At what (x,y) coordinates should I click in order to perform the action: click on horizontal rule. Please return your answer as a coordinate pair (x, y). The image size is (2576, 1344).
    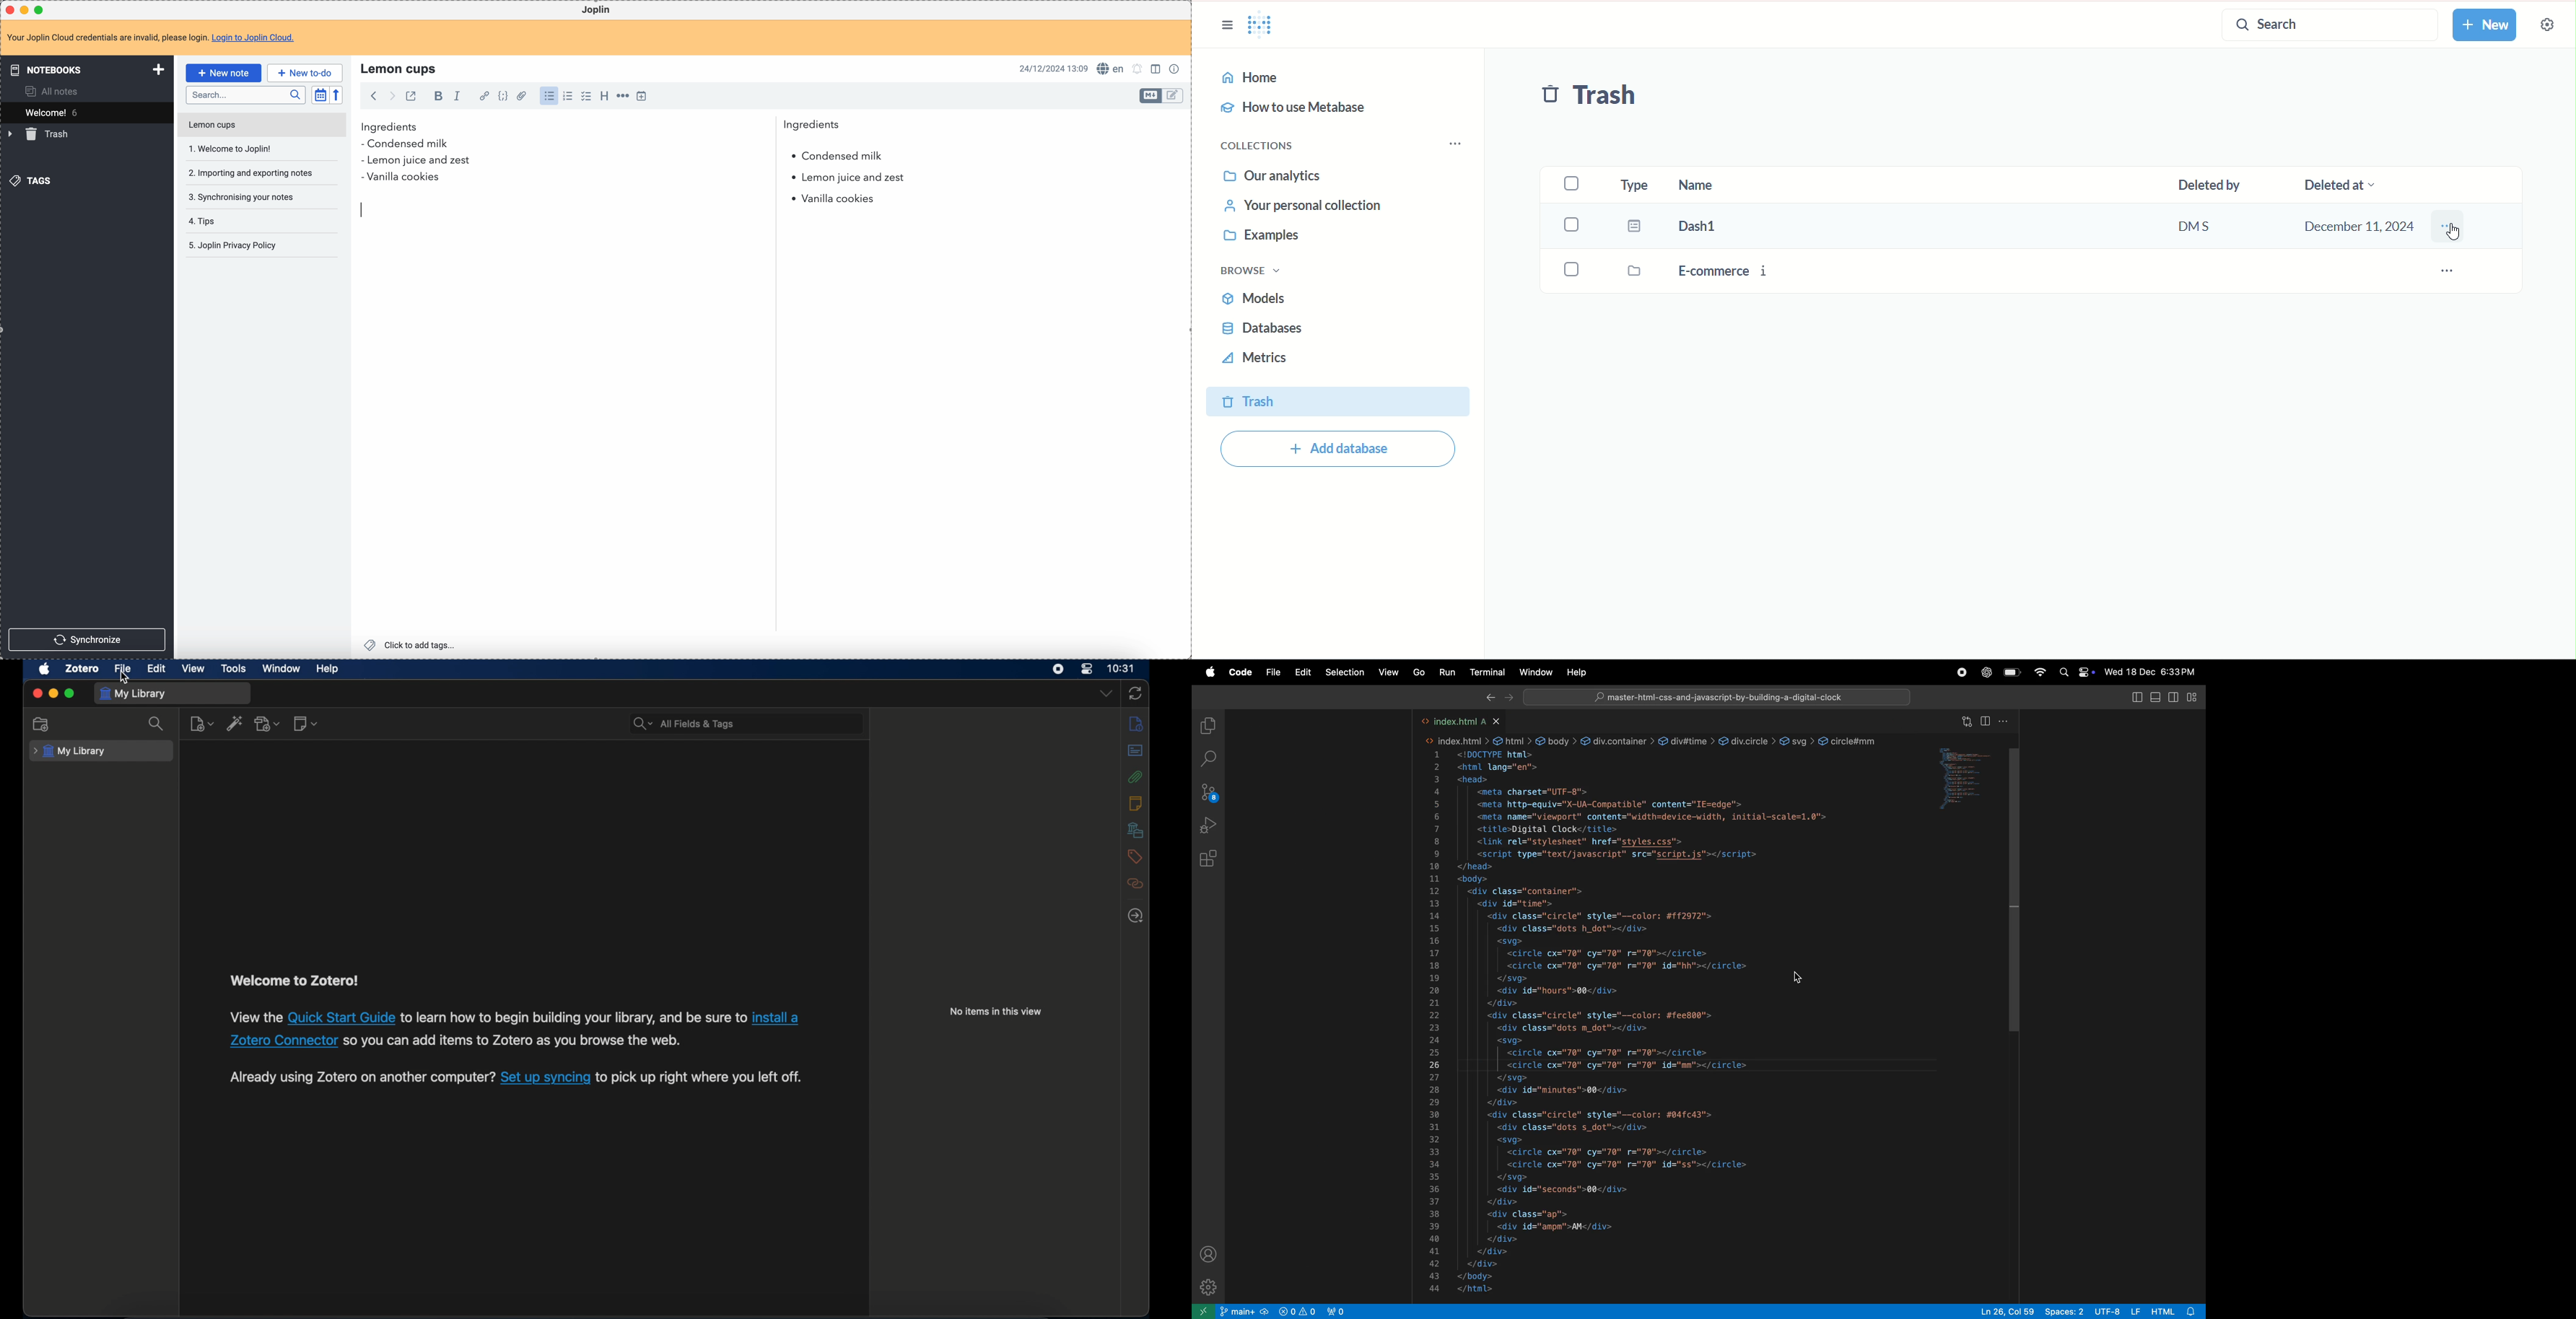
    Looking at the image, I should click on (621, 97).